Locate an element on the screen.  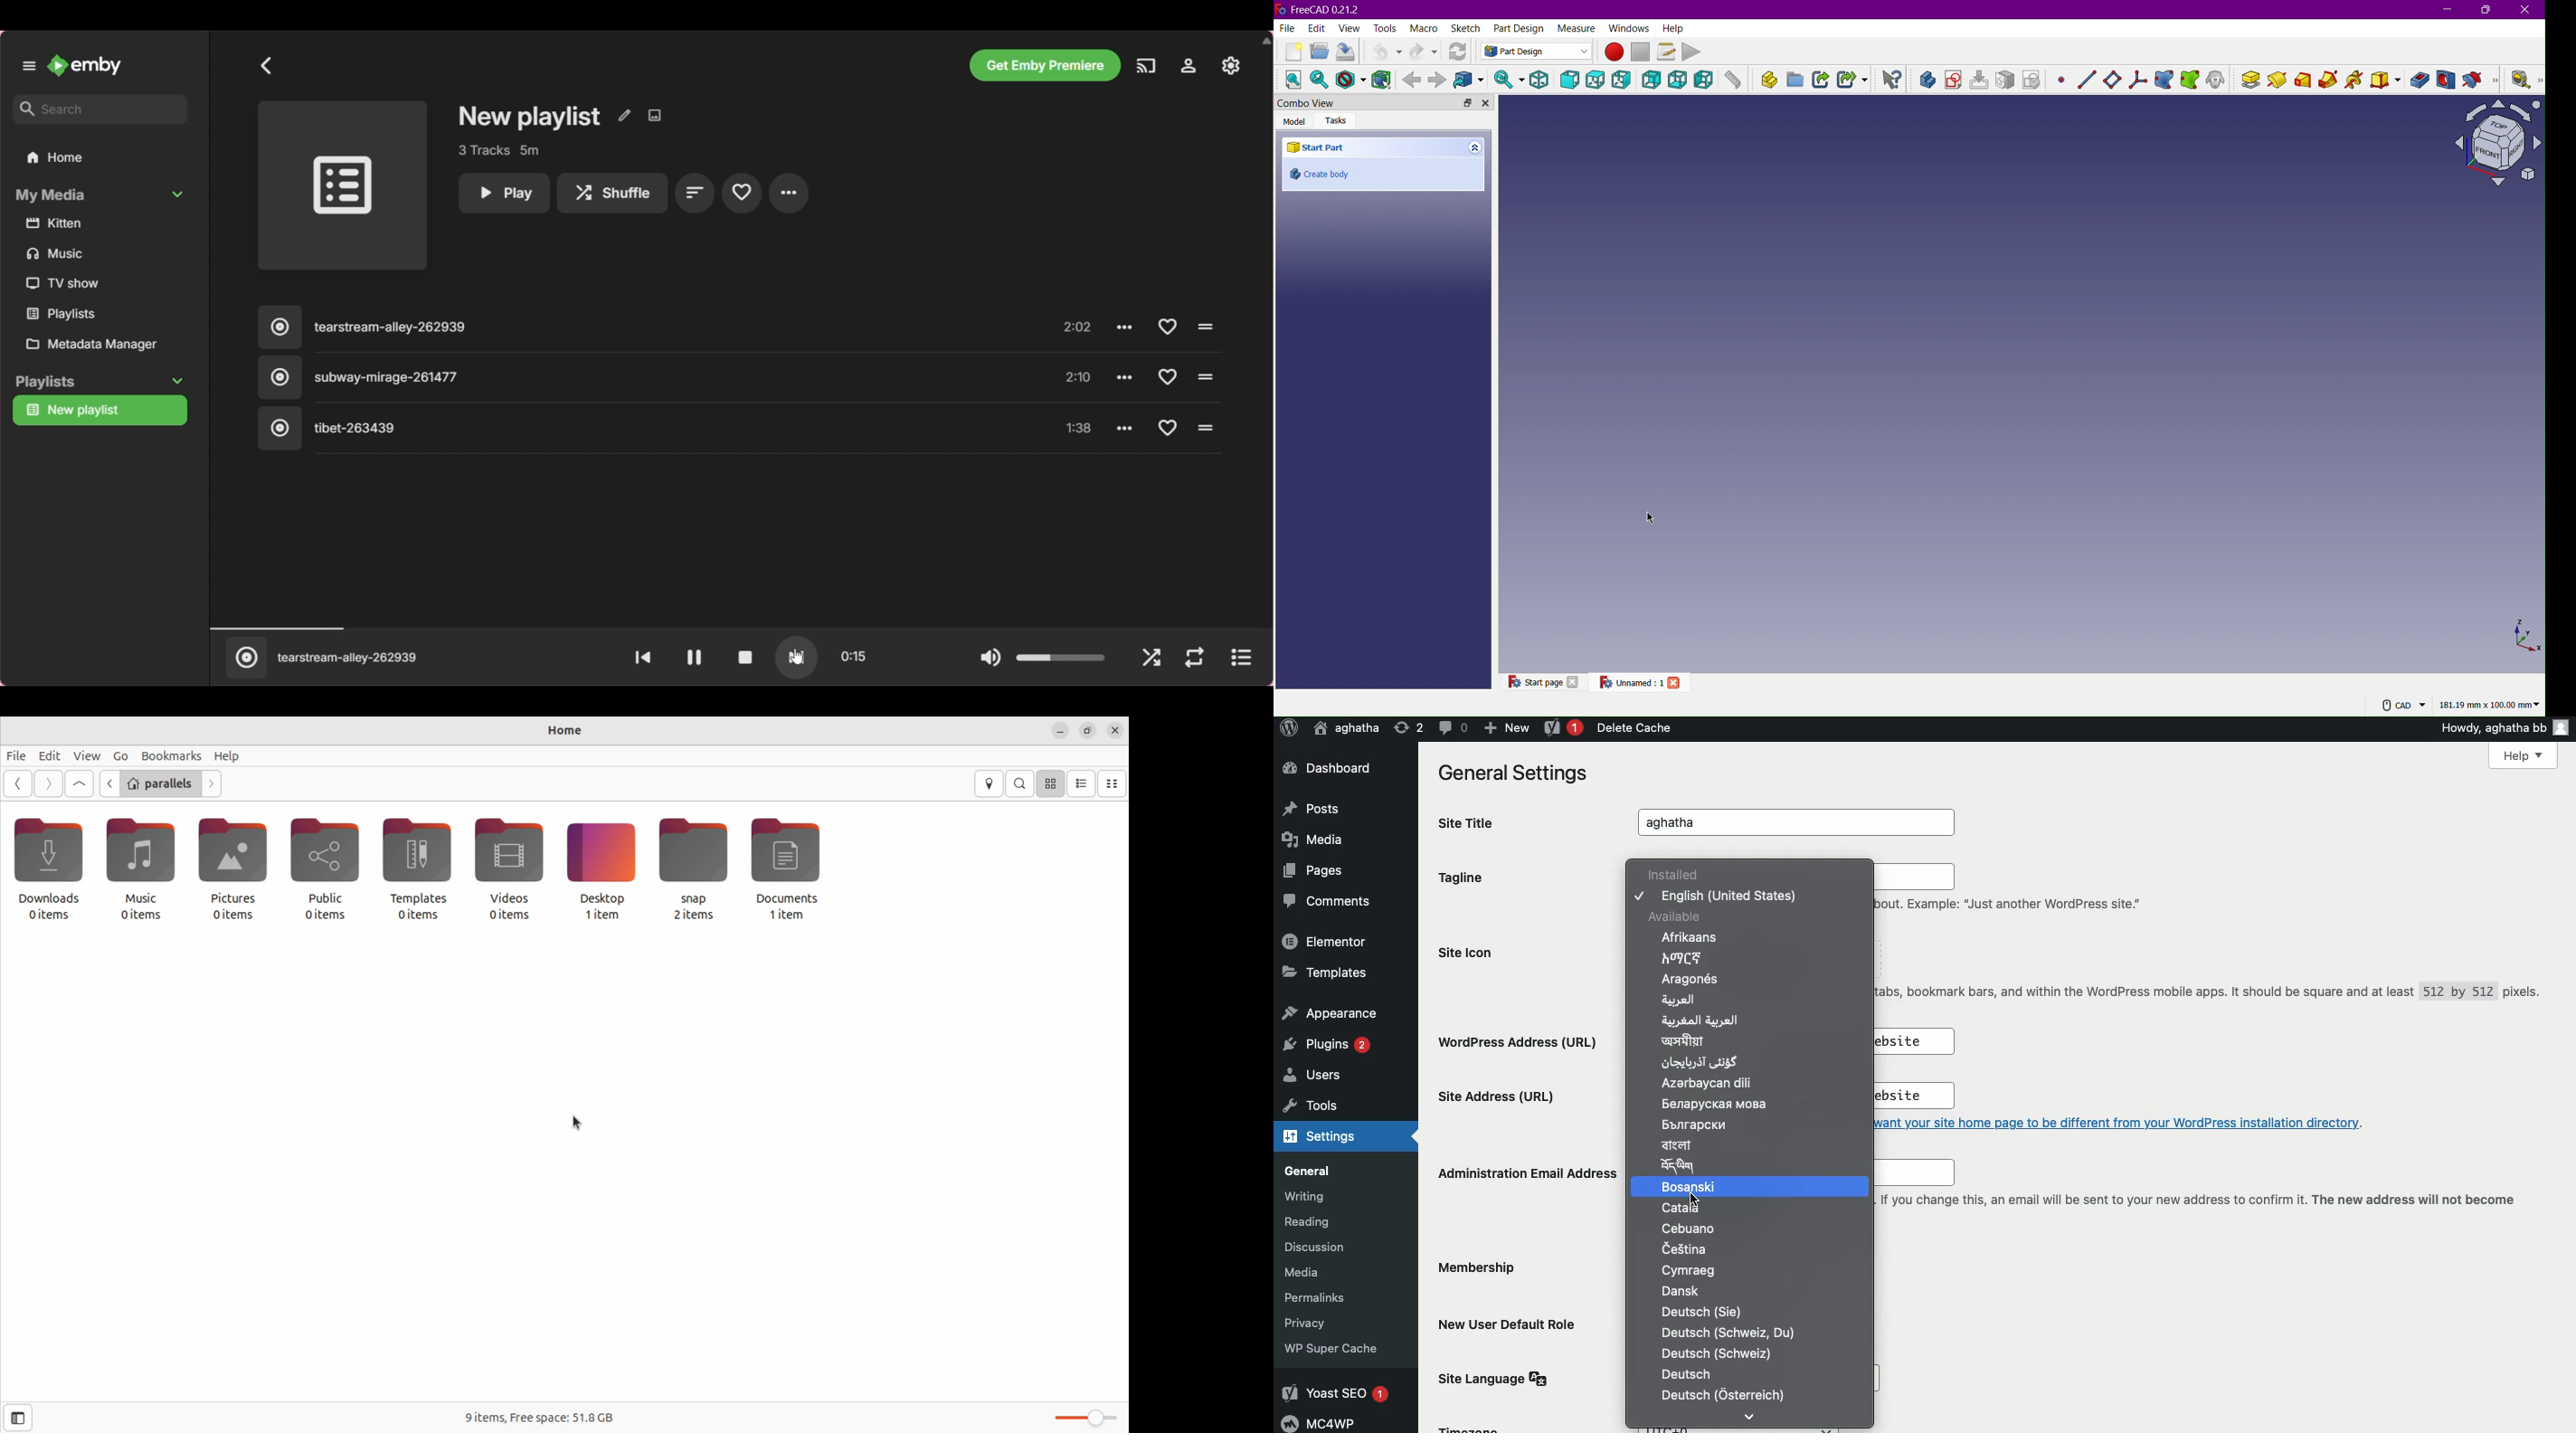
tearstream mirage 262939 is located at coordinates (350, 657).